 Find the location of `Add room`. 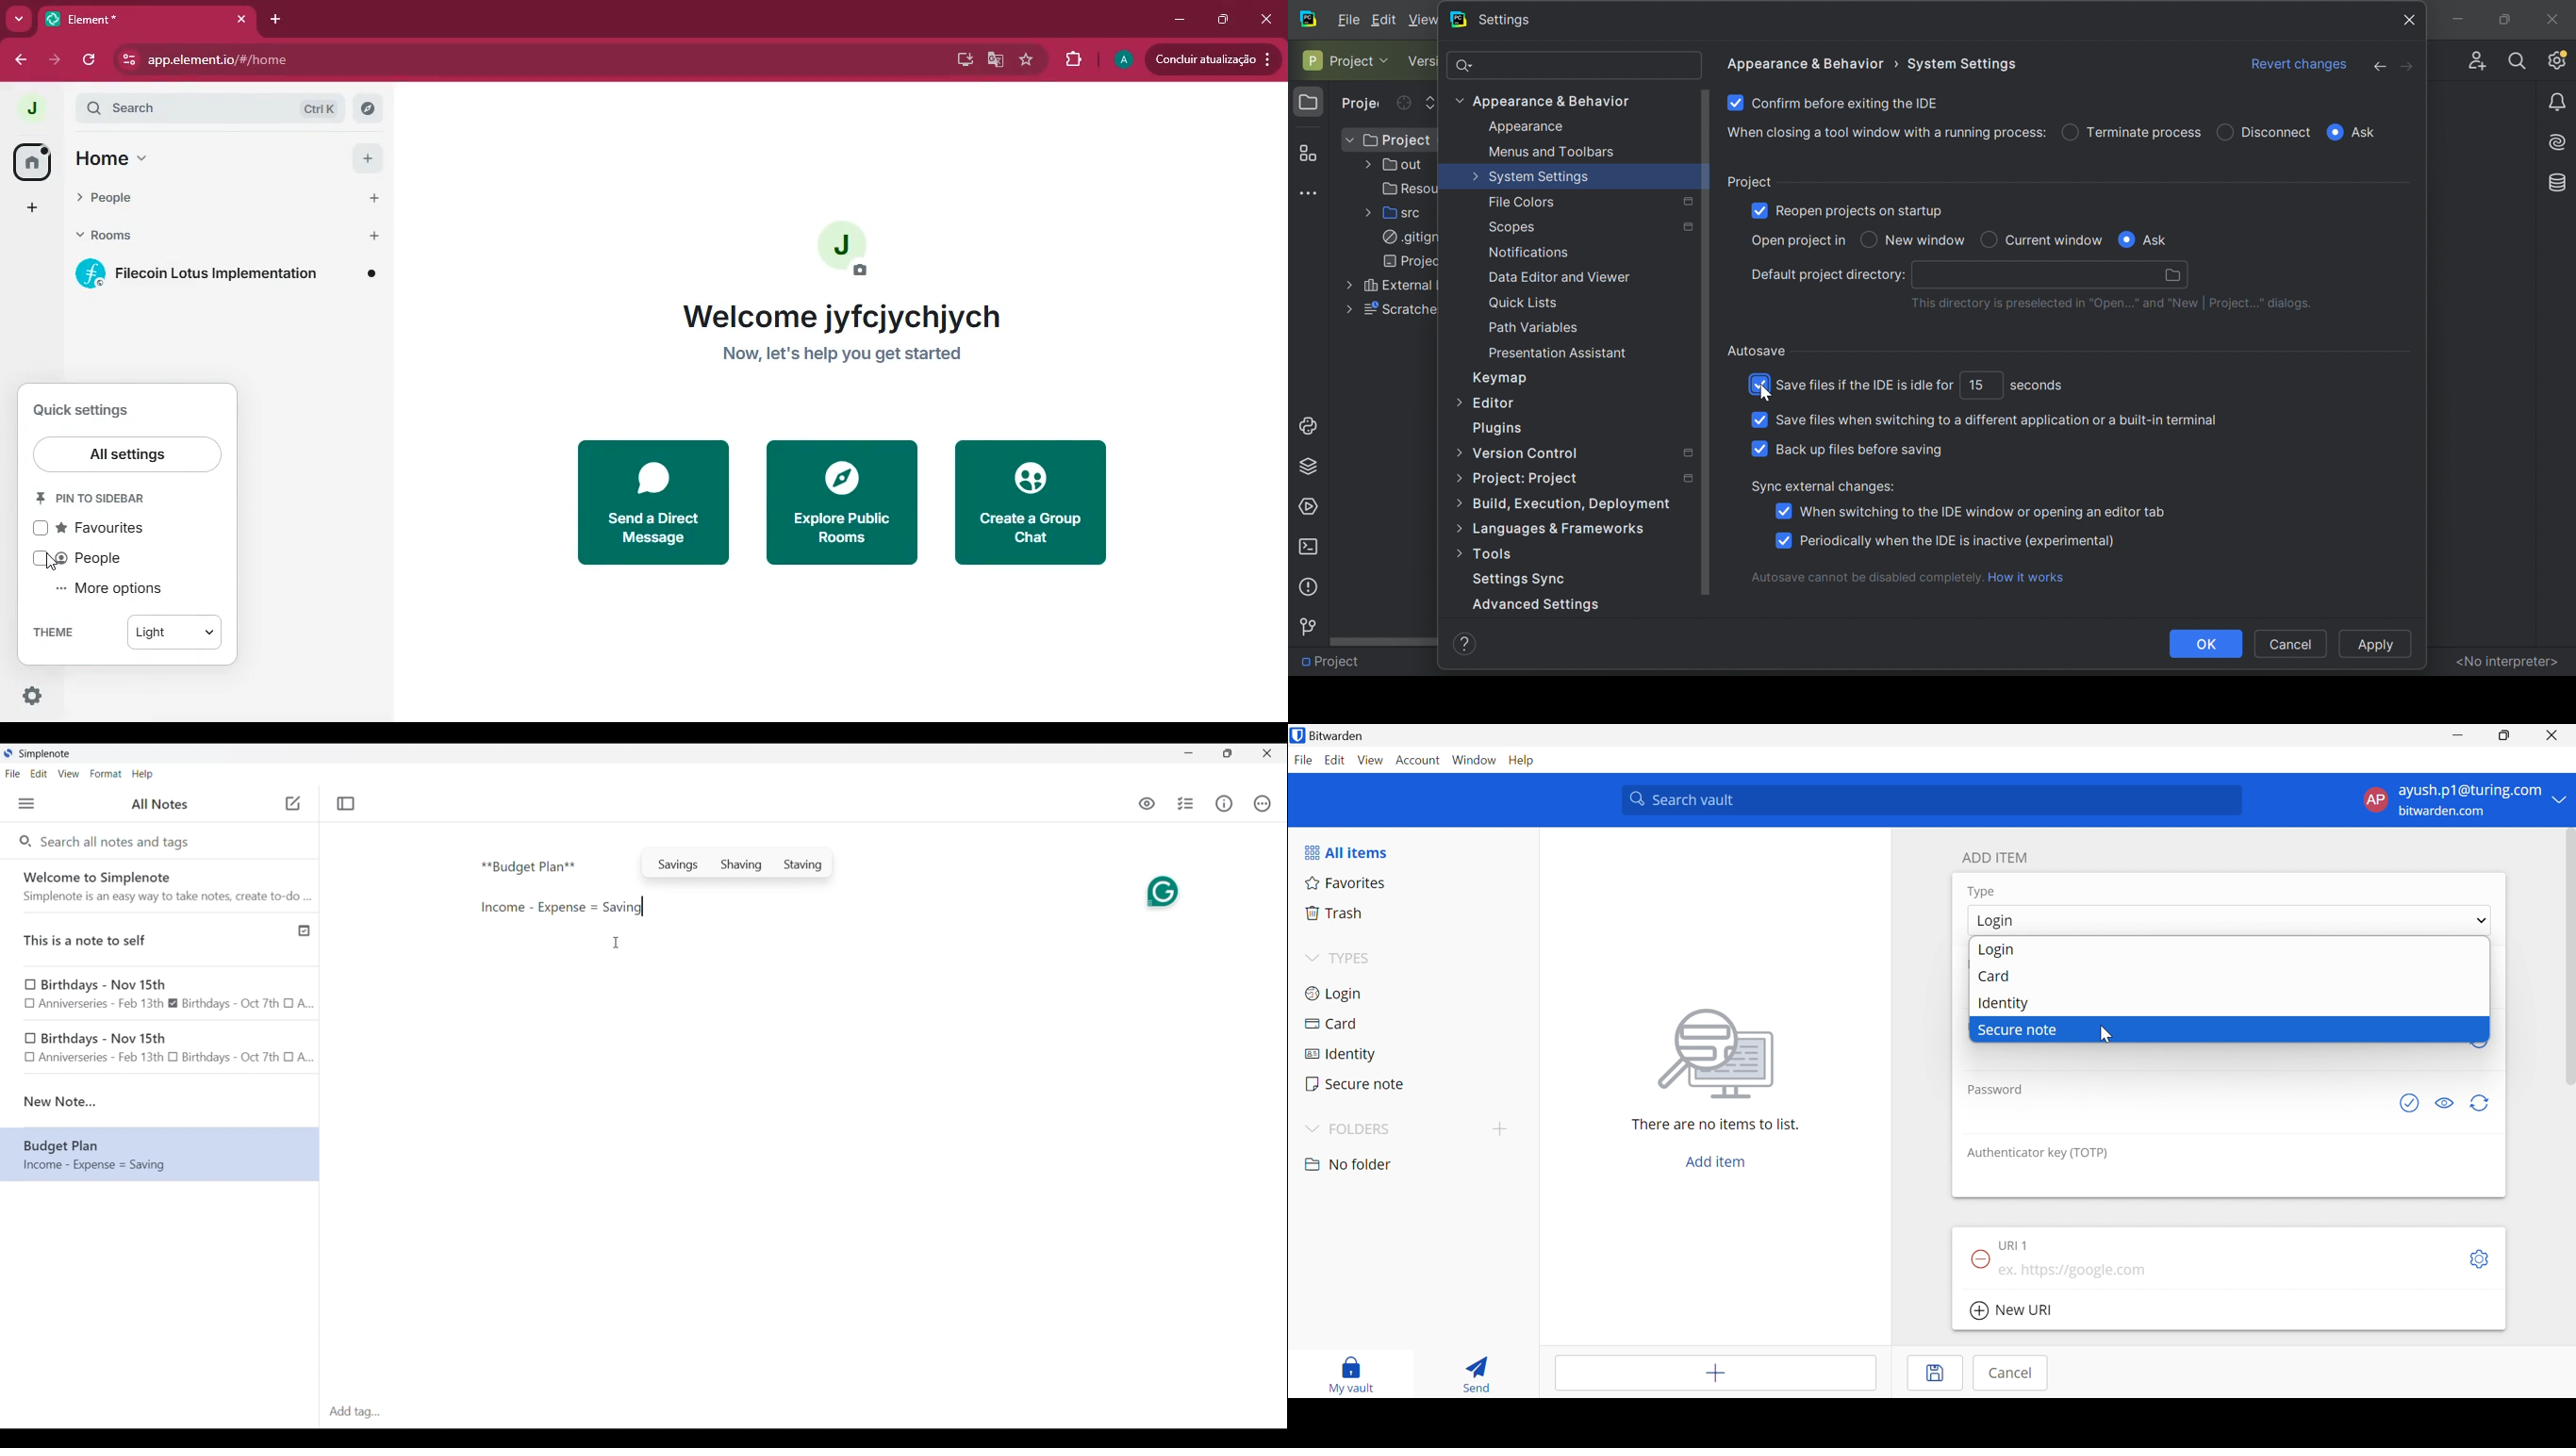

Add room is located at coordinates (375, 236).